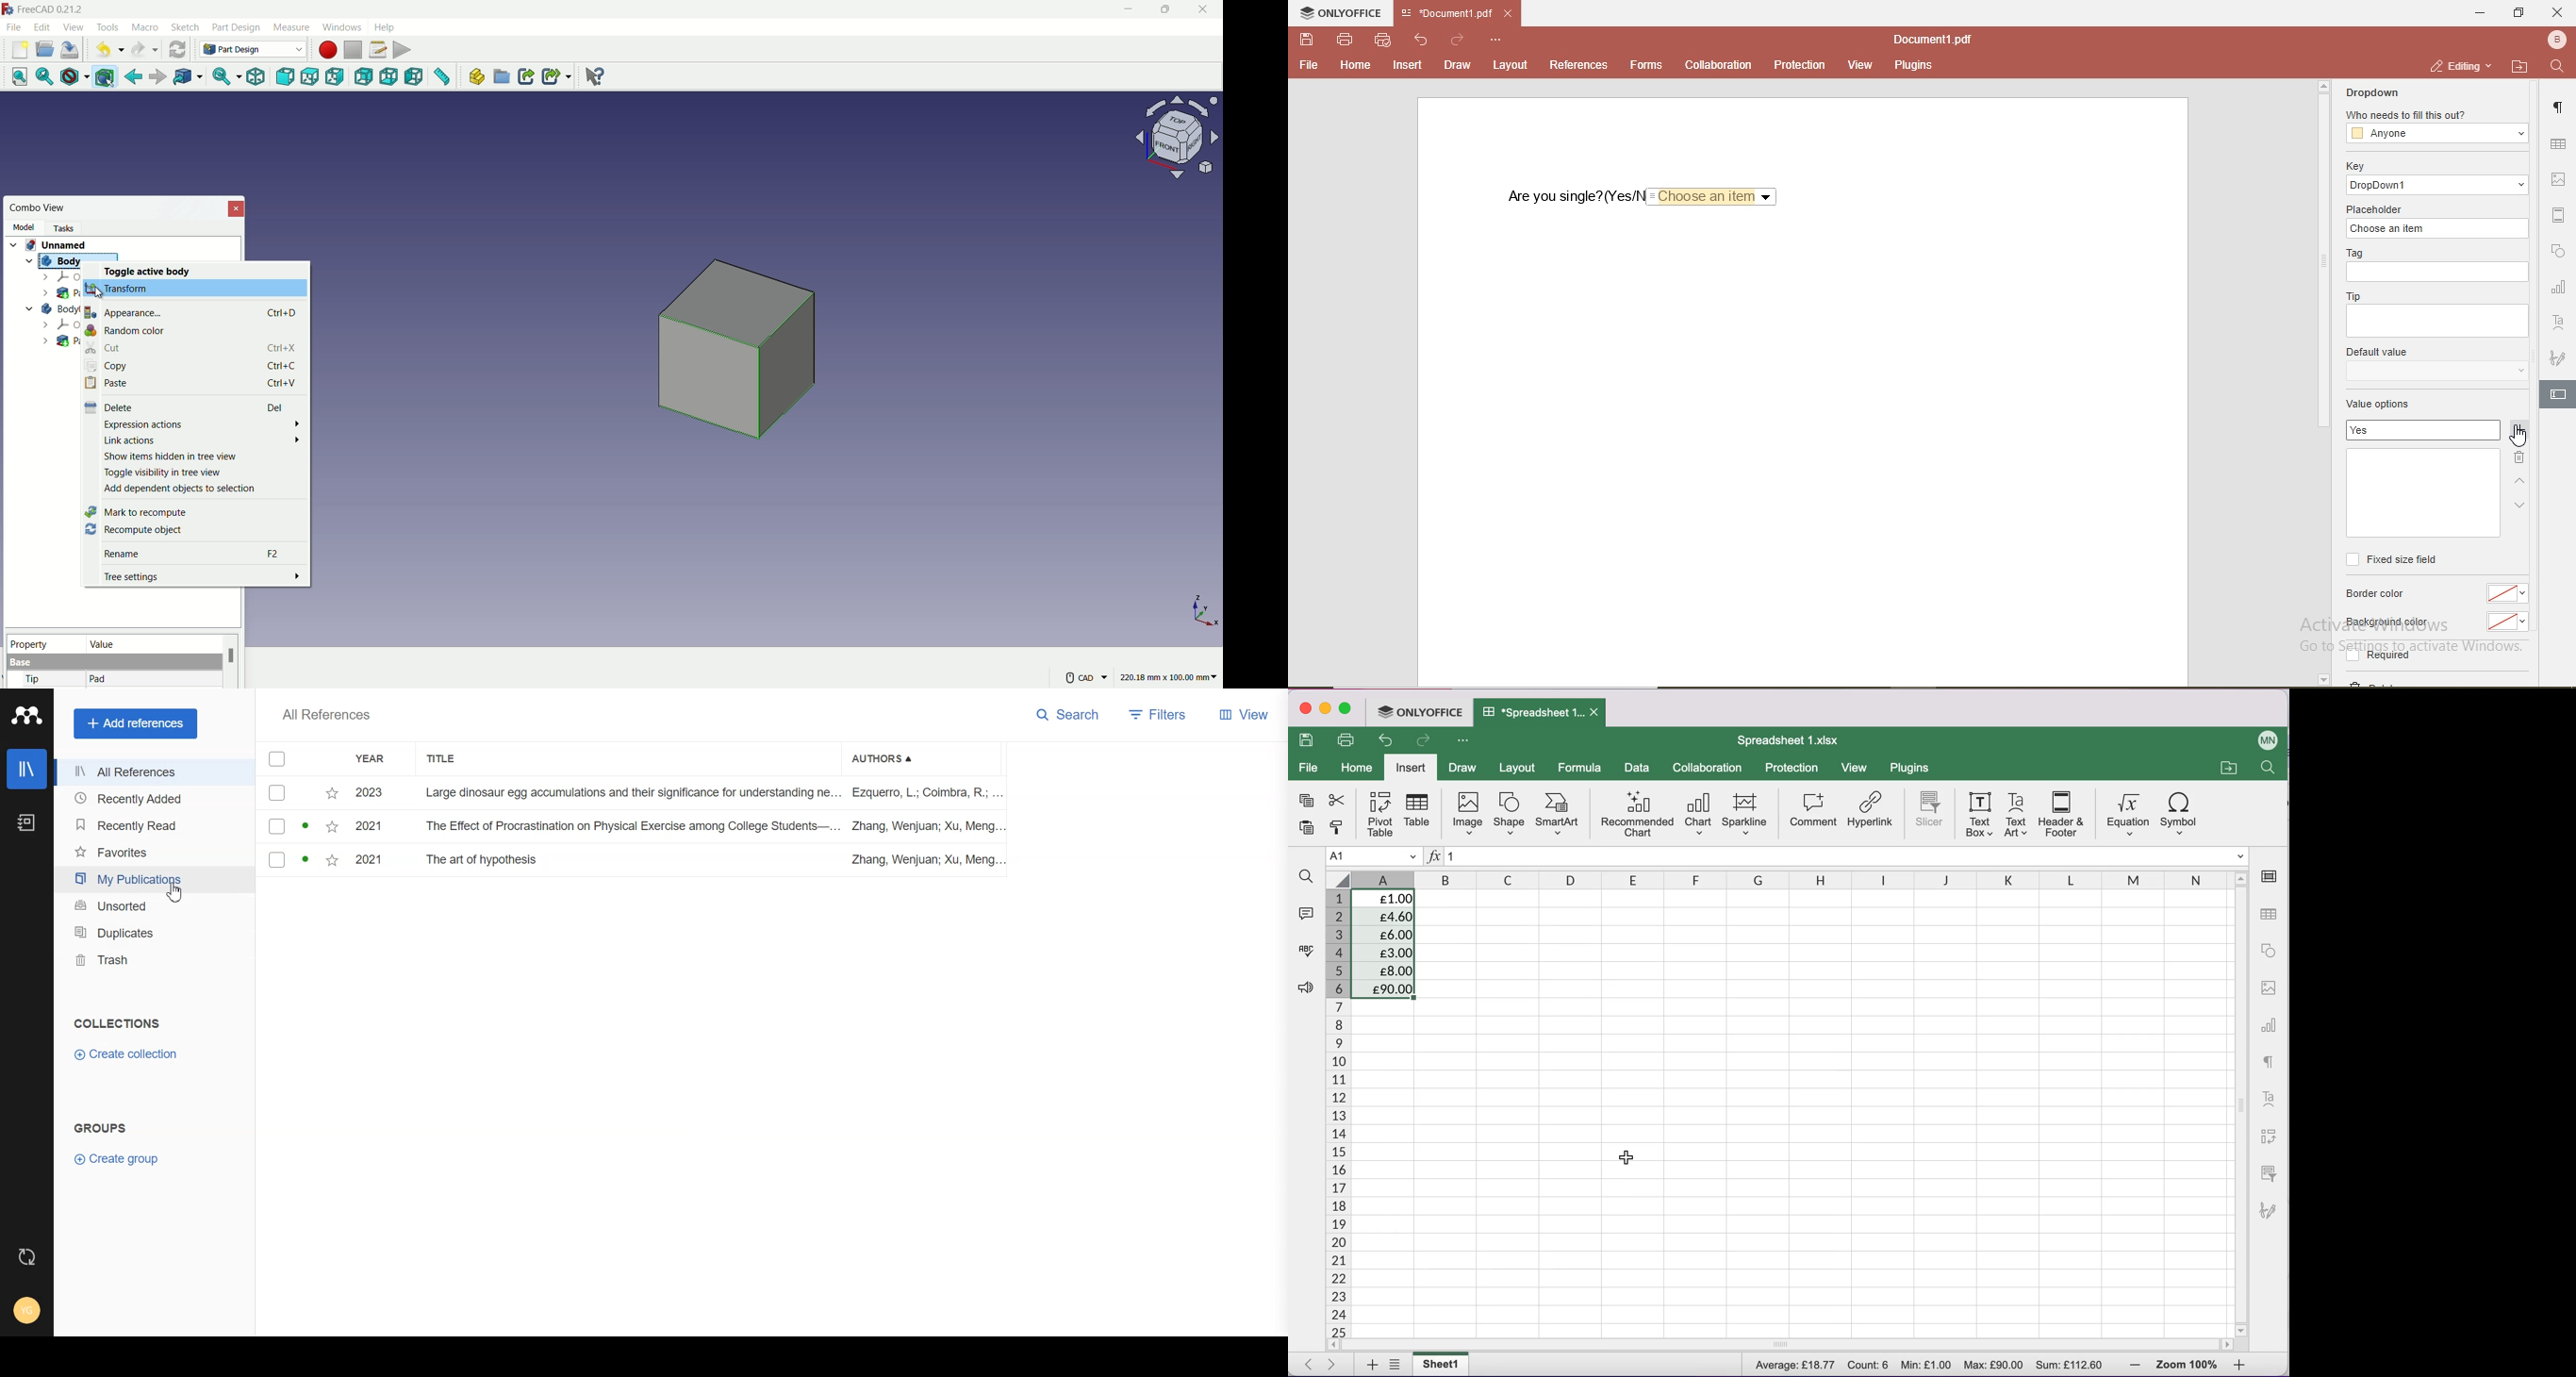 The width and height of the screenshot is (2576, 1400). I want to click on find, so click(2264, 768).